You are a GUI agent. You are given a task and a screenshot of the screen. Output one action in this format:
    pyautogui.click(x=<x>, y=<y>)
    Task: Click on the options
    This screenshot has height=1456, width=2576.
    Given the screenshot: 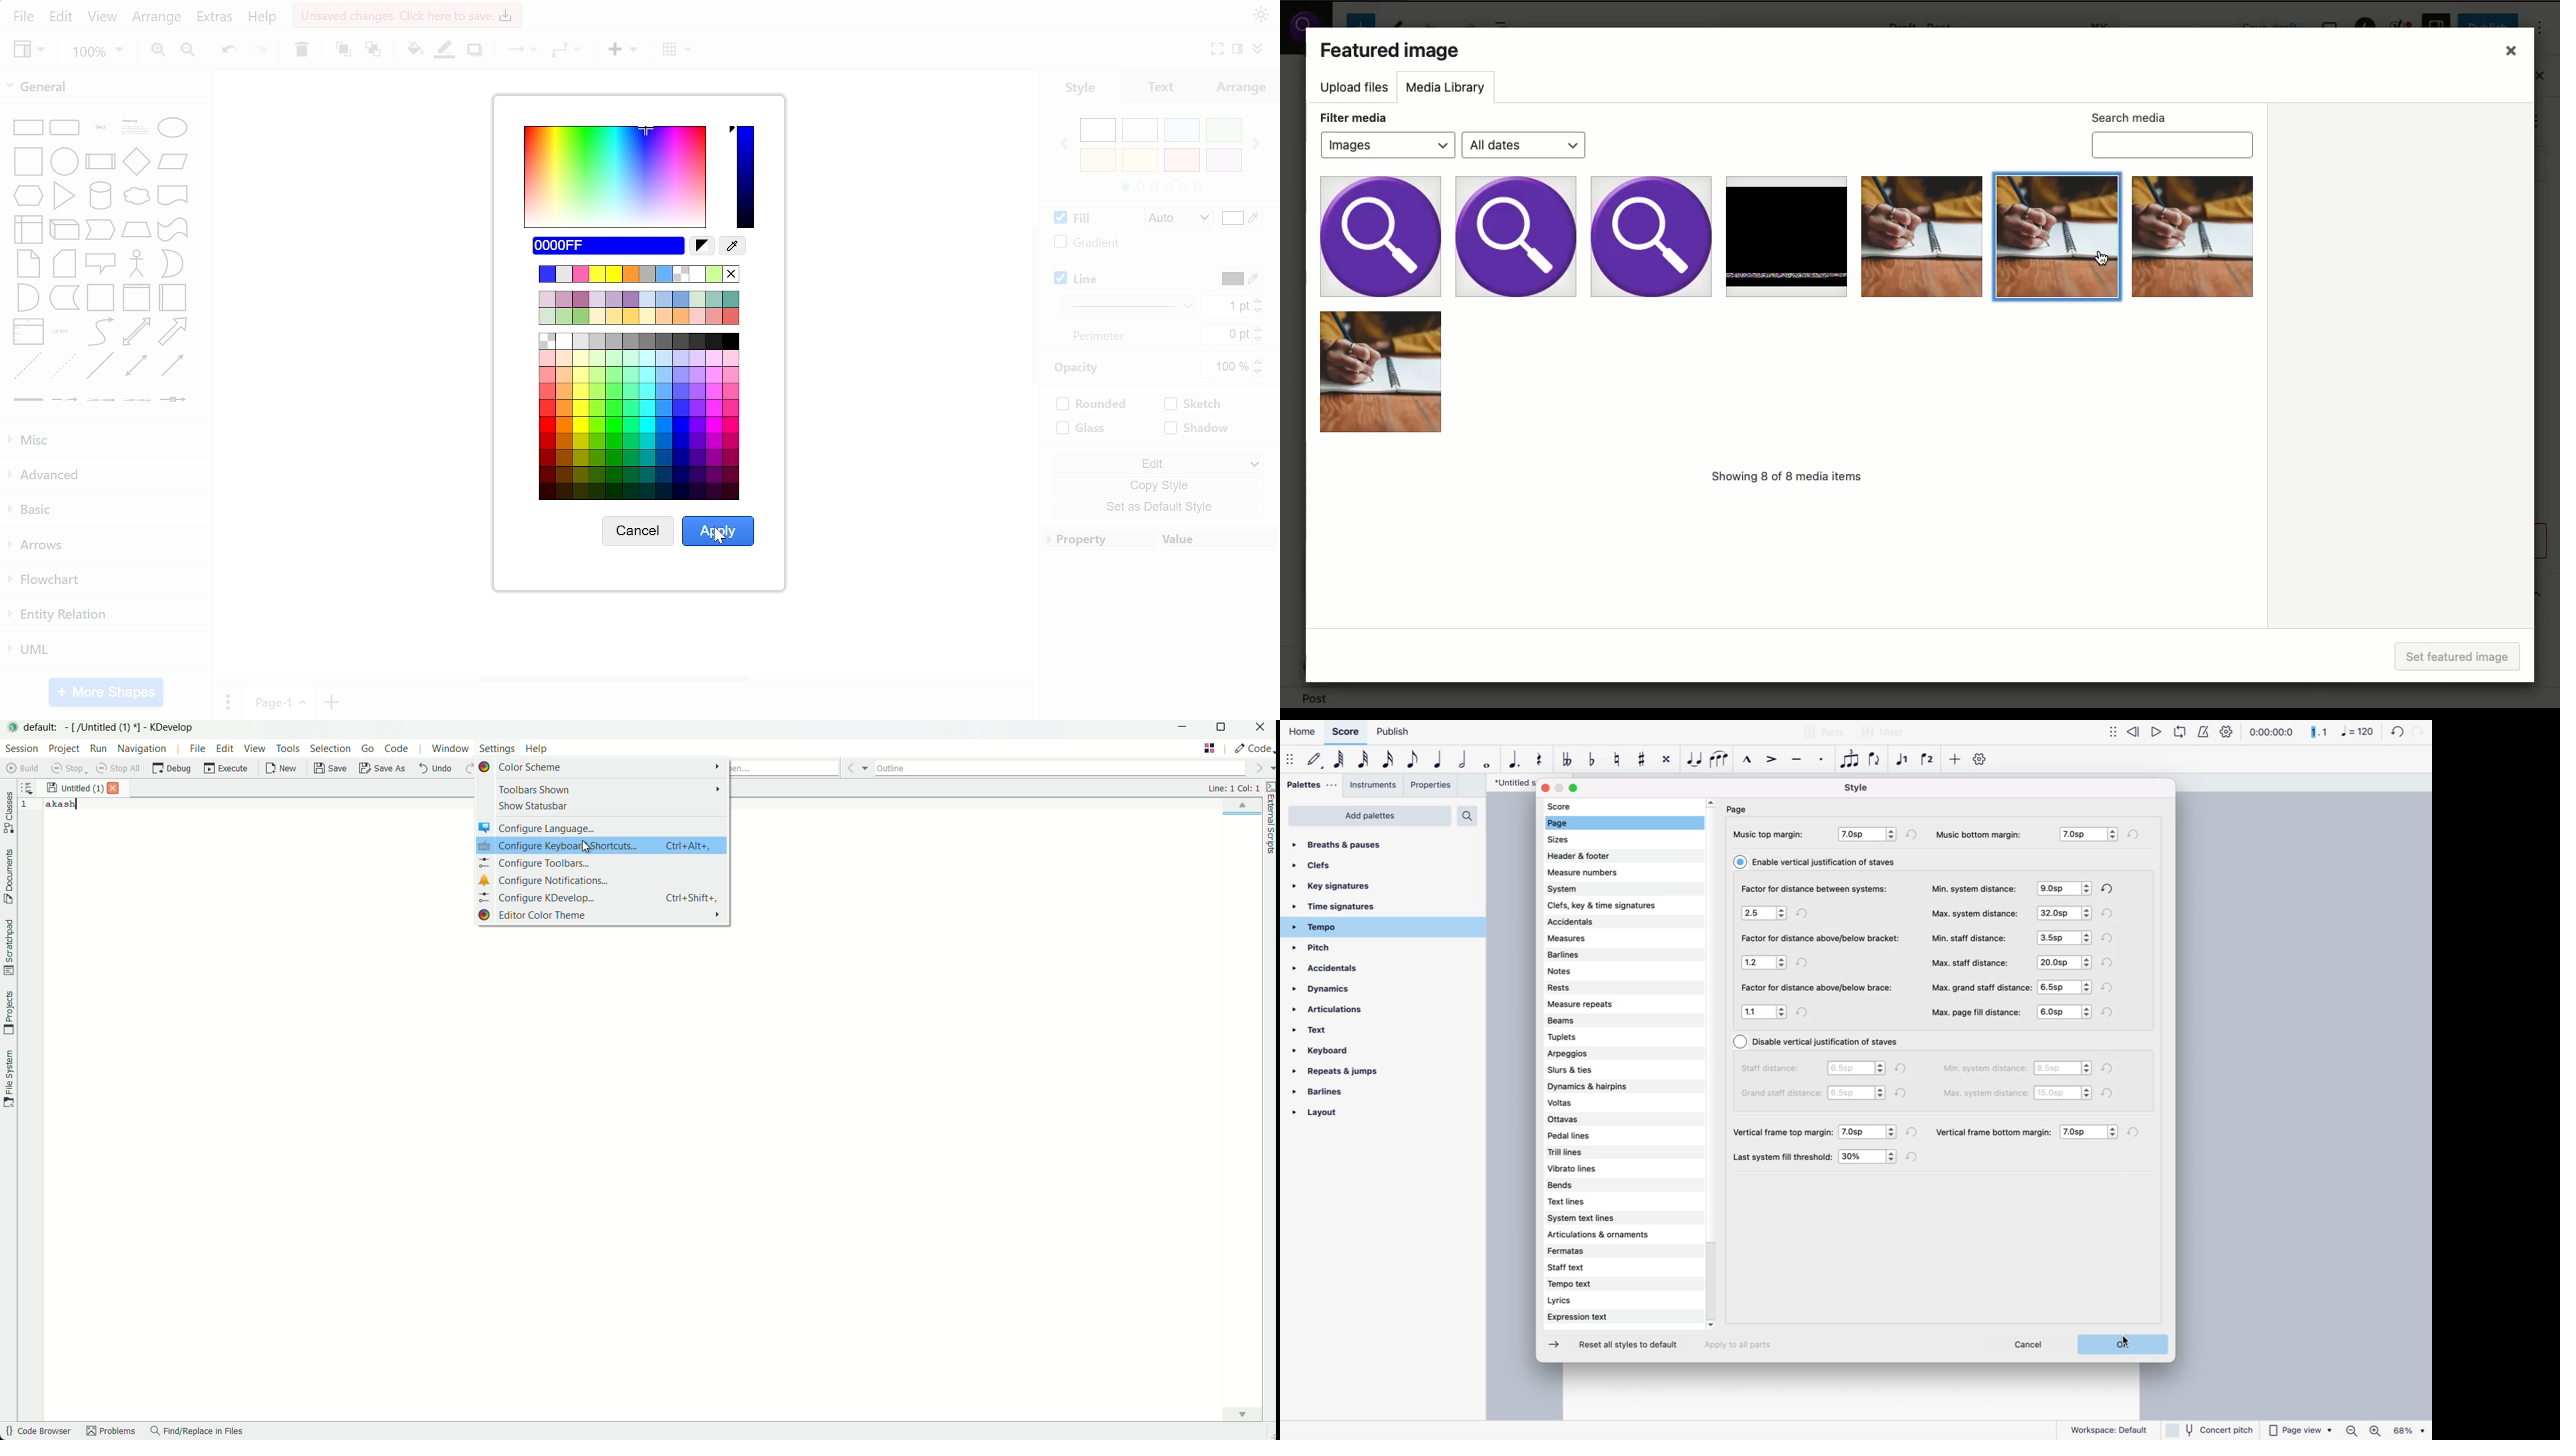 What is the action you would take?
    pyautogui.click(x=2062, y=913)
    